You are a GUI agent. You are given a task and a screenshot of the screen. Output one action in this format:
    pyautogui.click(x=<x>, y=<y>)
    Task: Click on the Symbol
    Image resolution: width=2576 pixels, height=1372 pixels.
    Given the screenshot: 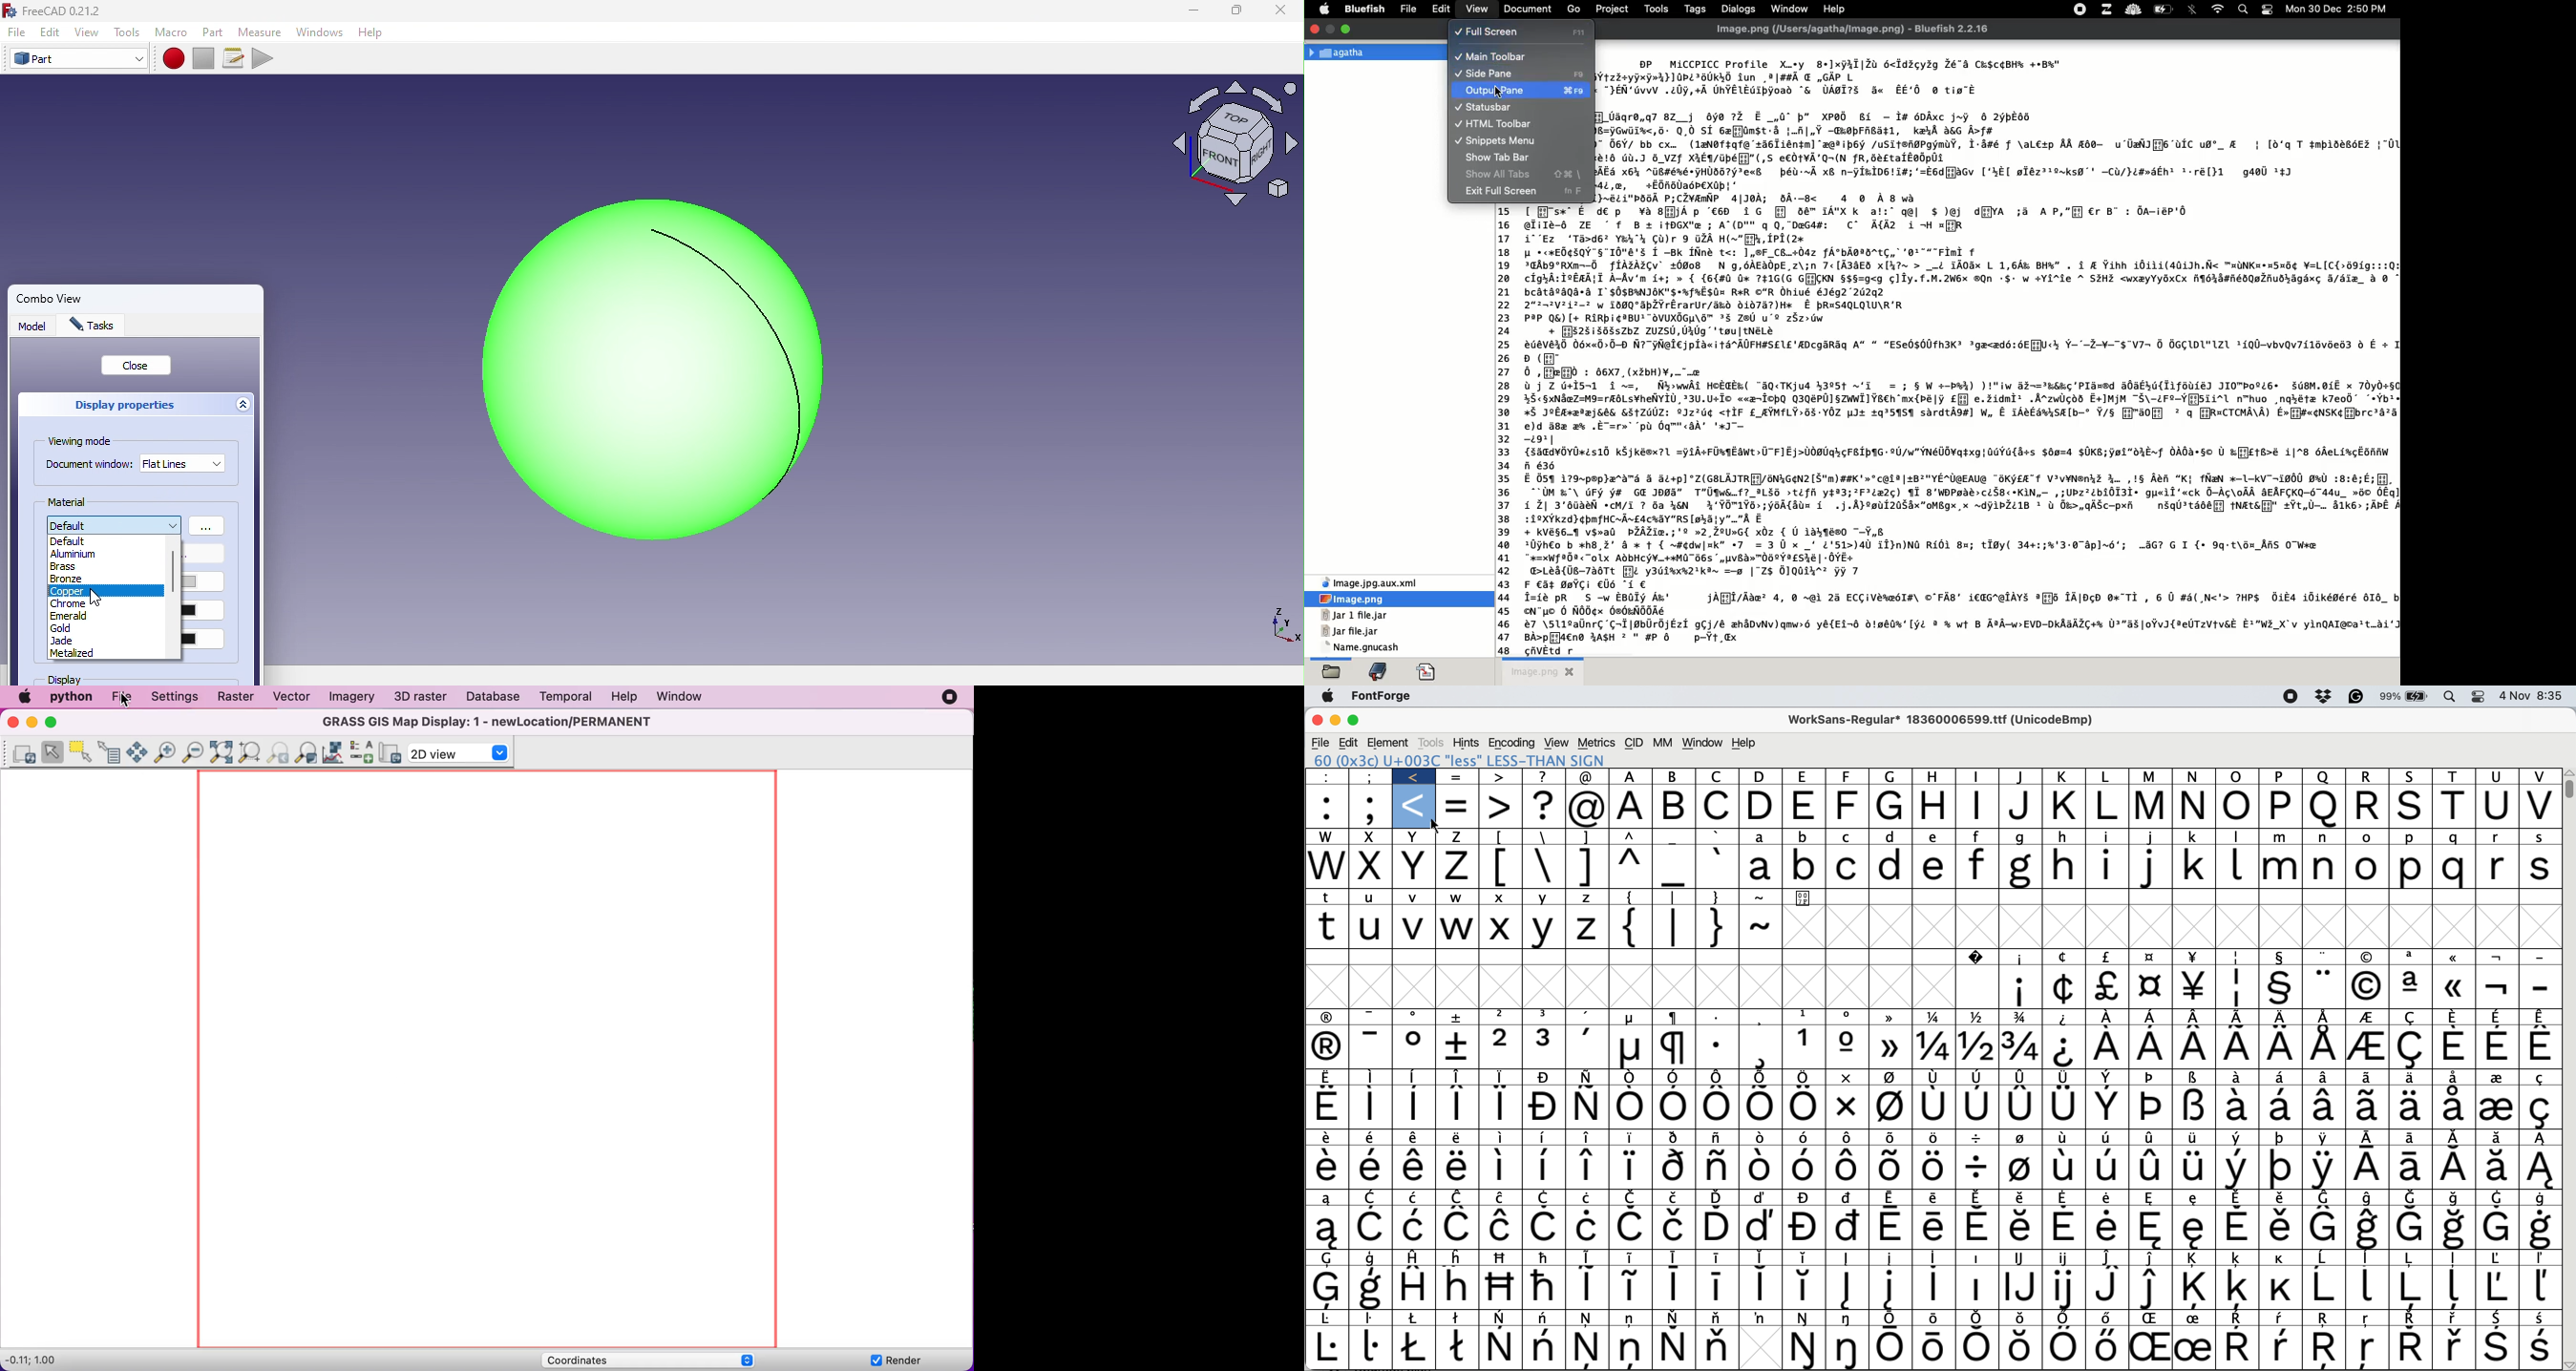 What is the action you would take?
    pyautogui.click(x=2152, y=1228)
    